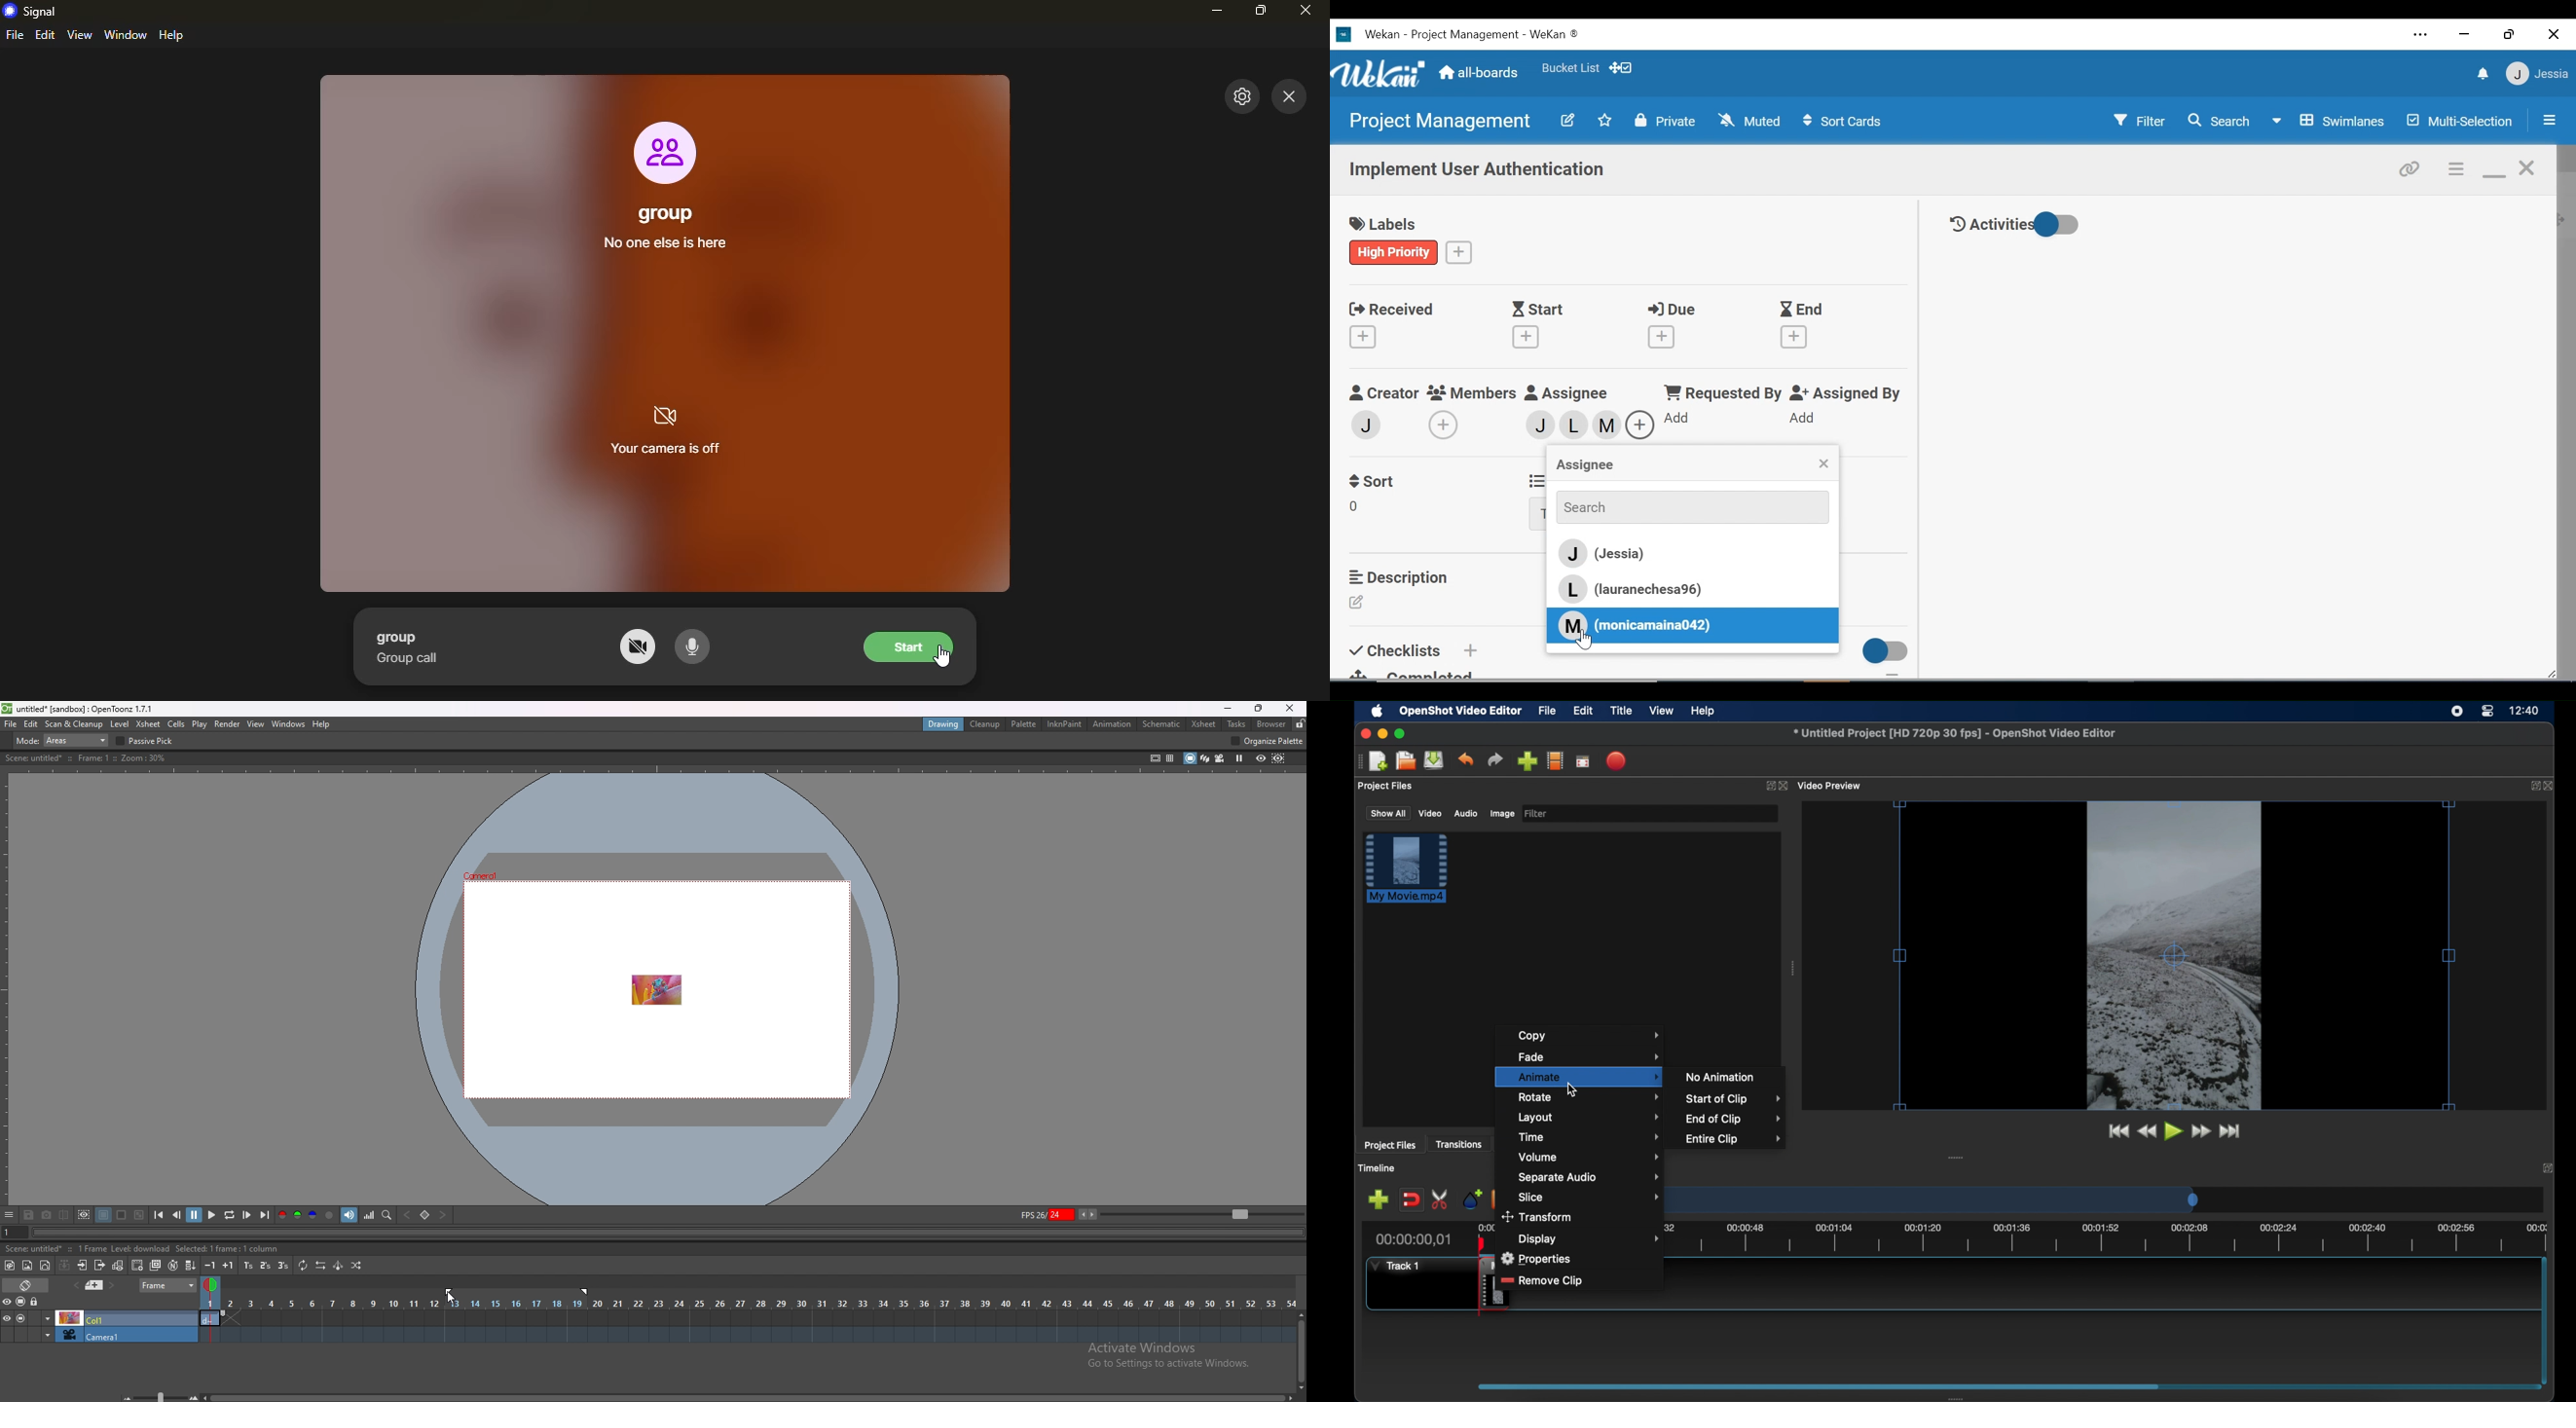  I want to click on windows, so click(289, 724).